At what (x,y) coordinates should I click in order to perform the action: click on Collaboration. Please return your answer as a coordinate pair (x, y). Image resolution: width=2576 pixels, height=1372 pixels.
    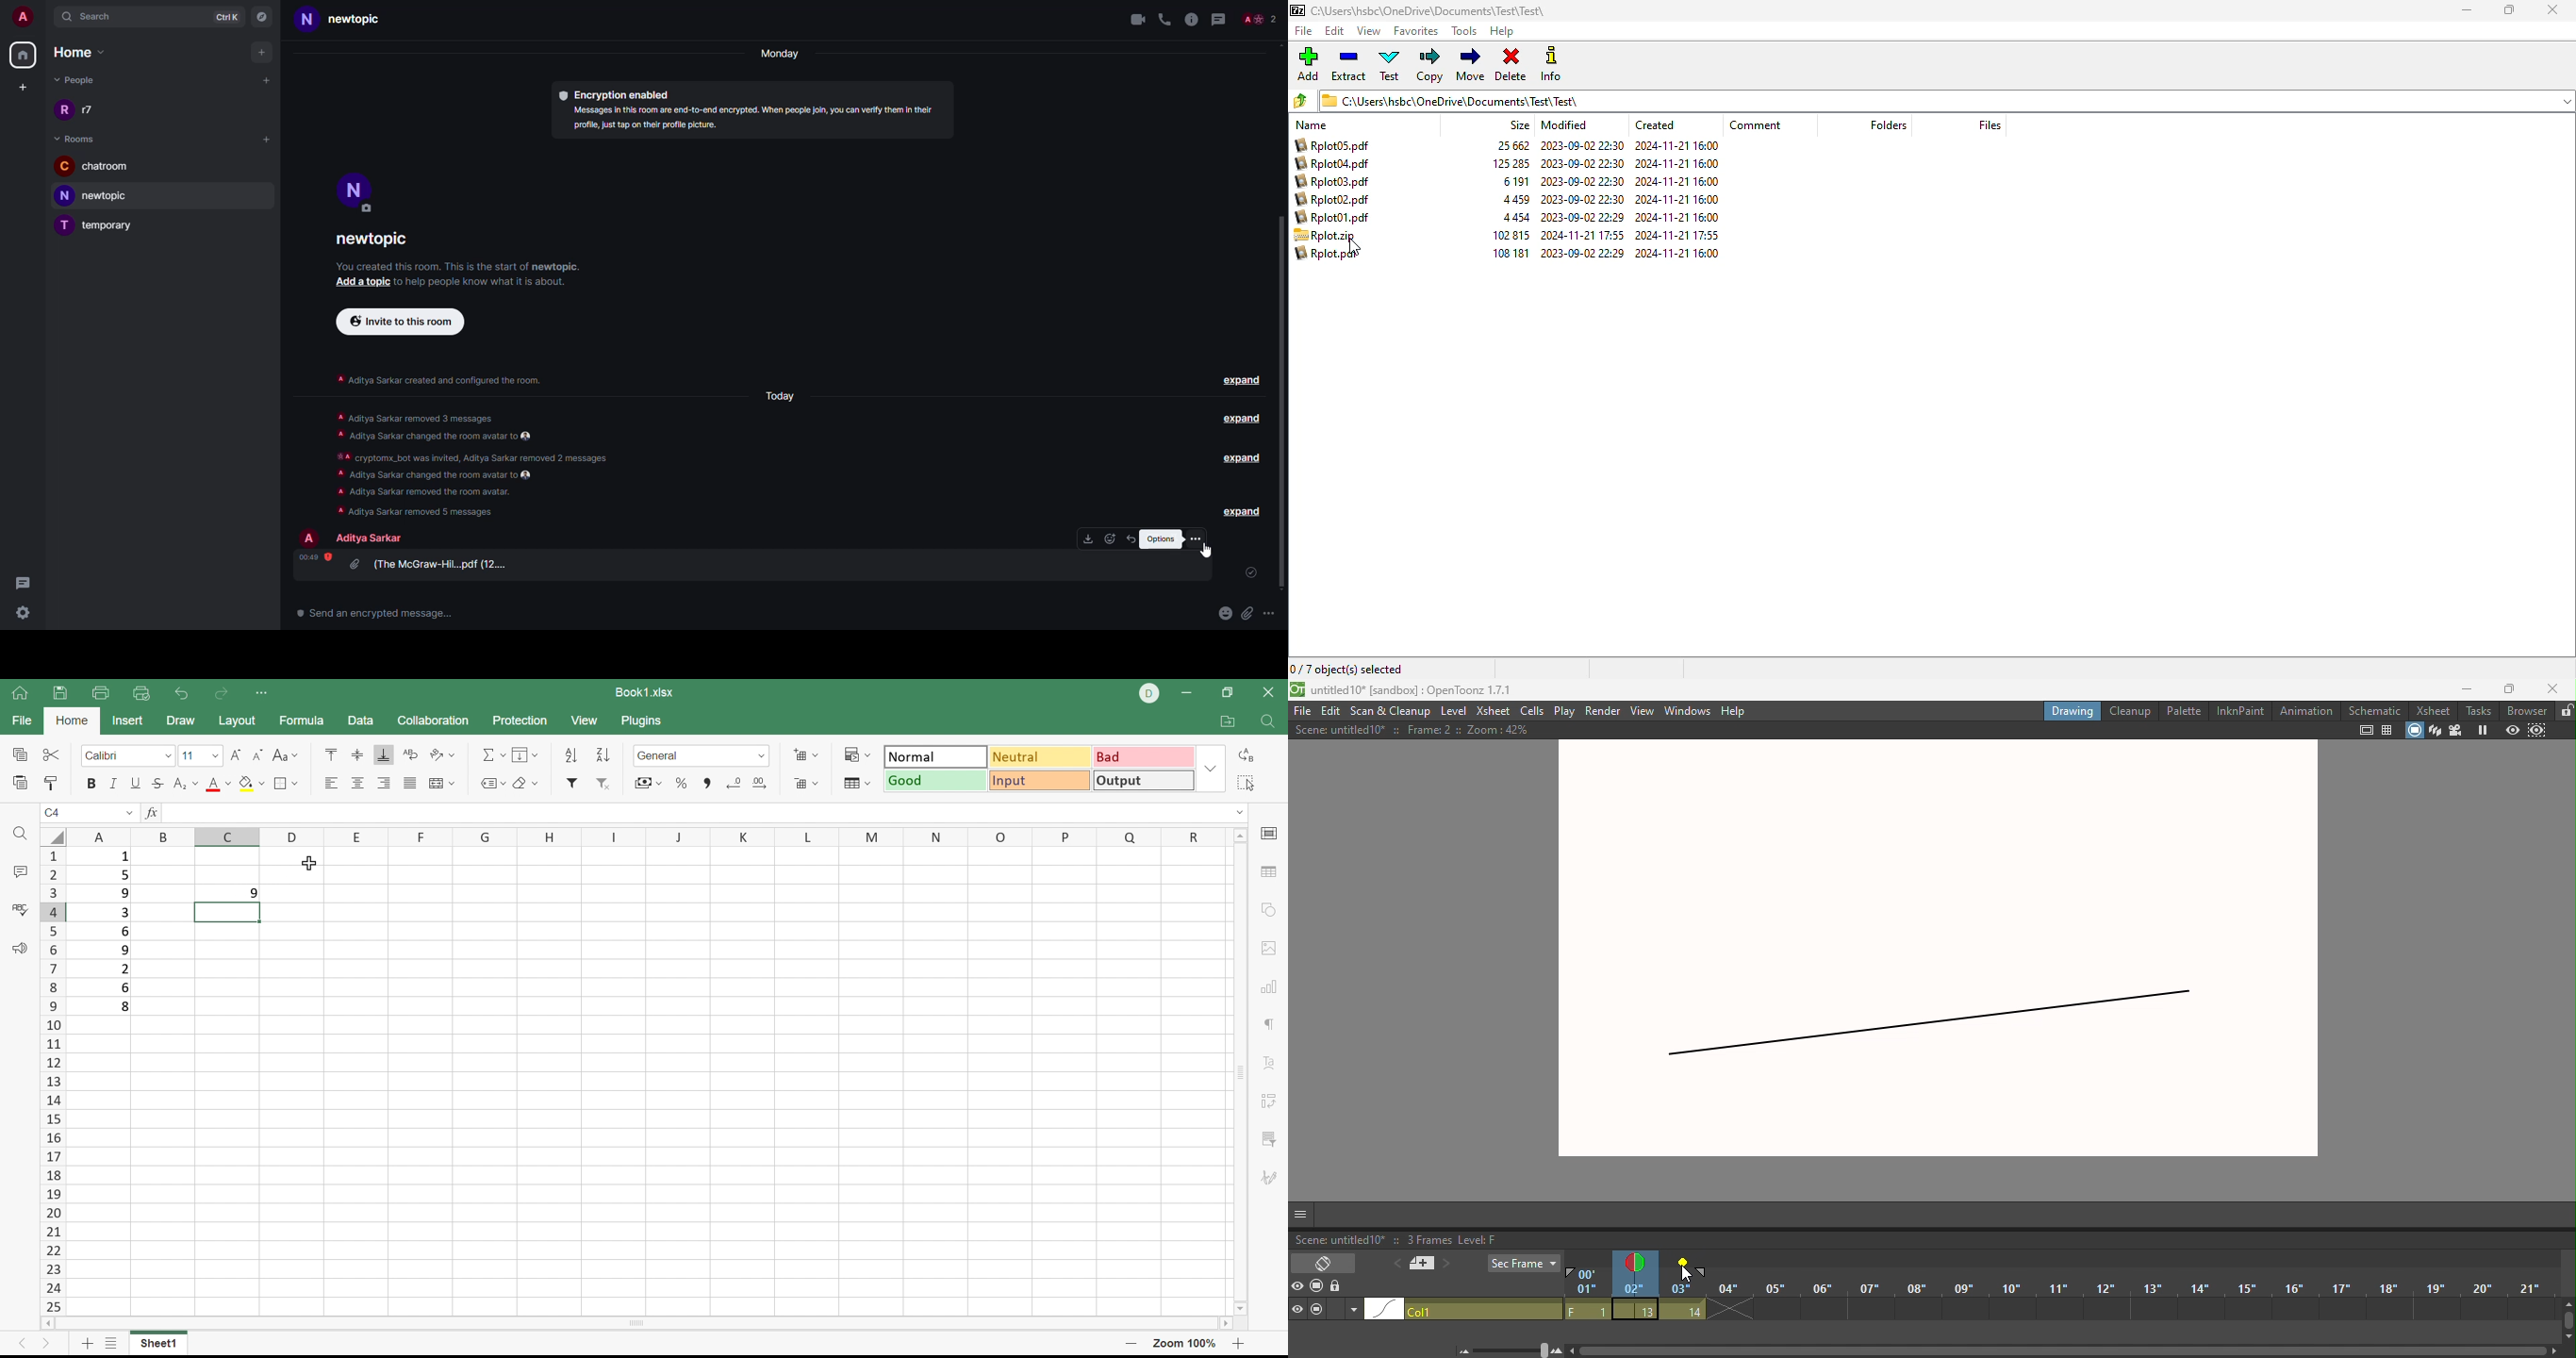
    Looking at the image, I should click on (433, 720).